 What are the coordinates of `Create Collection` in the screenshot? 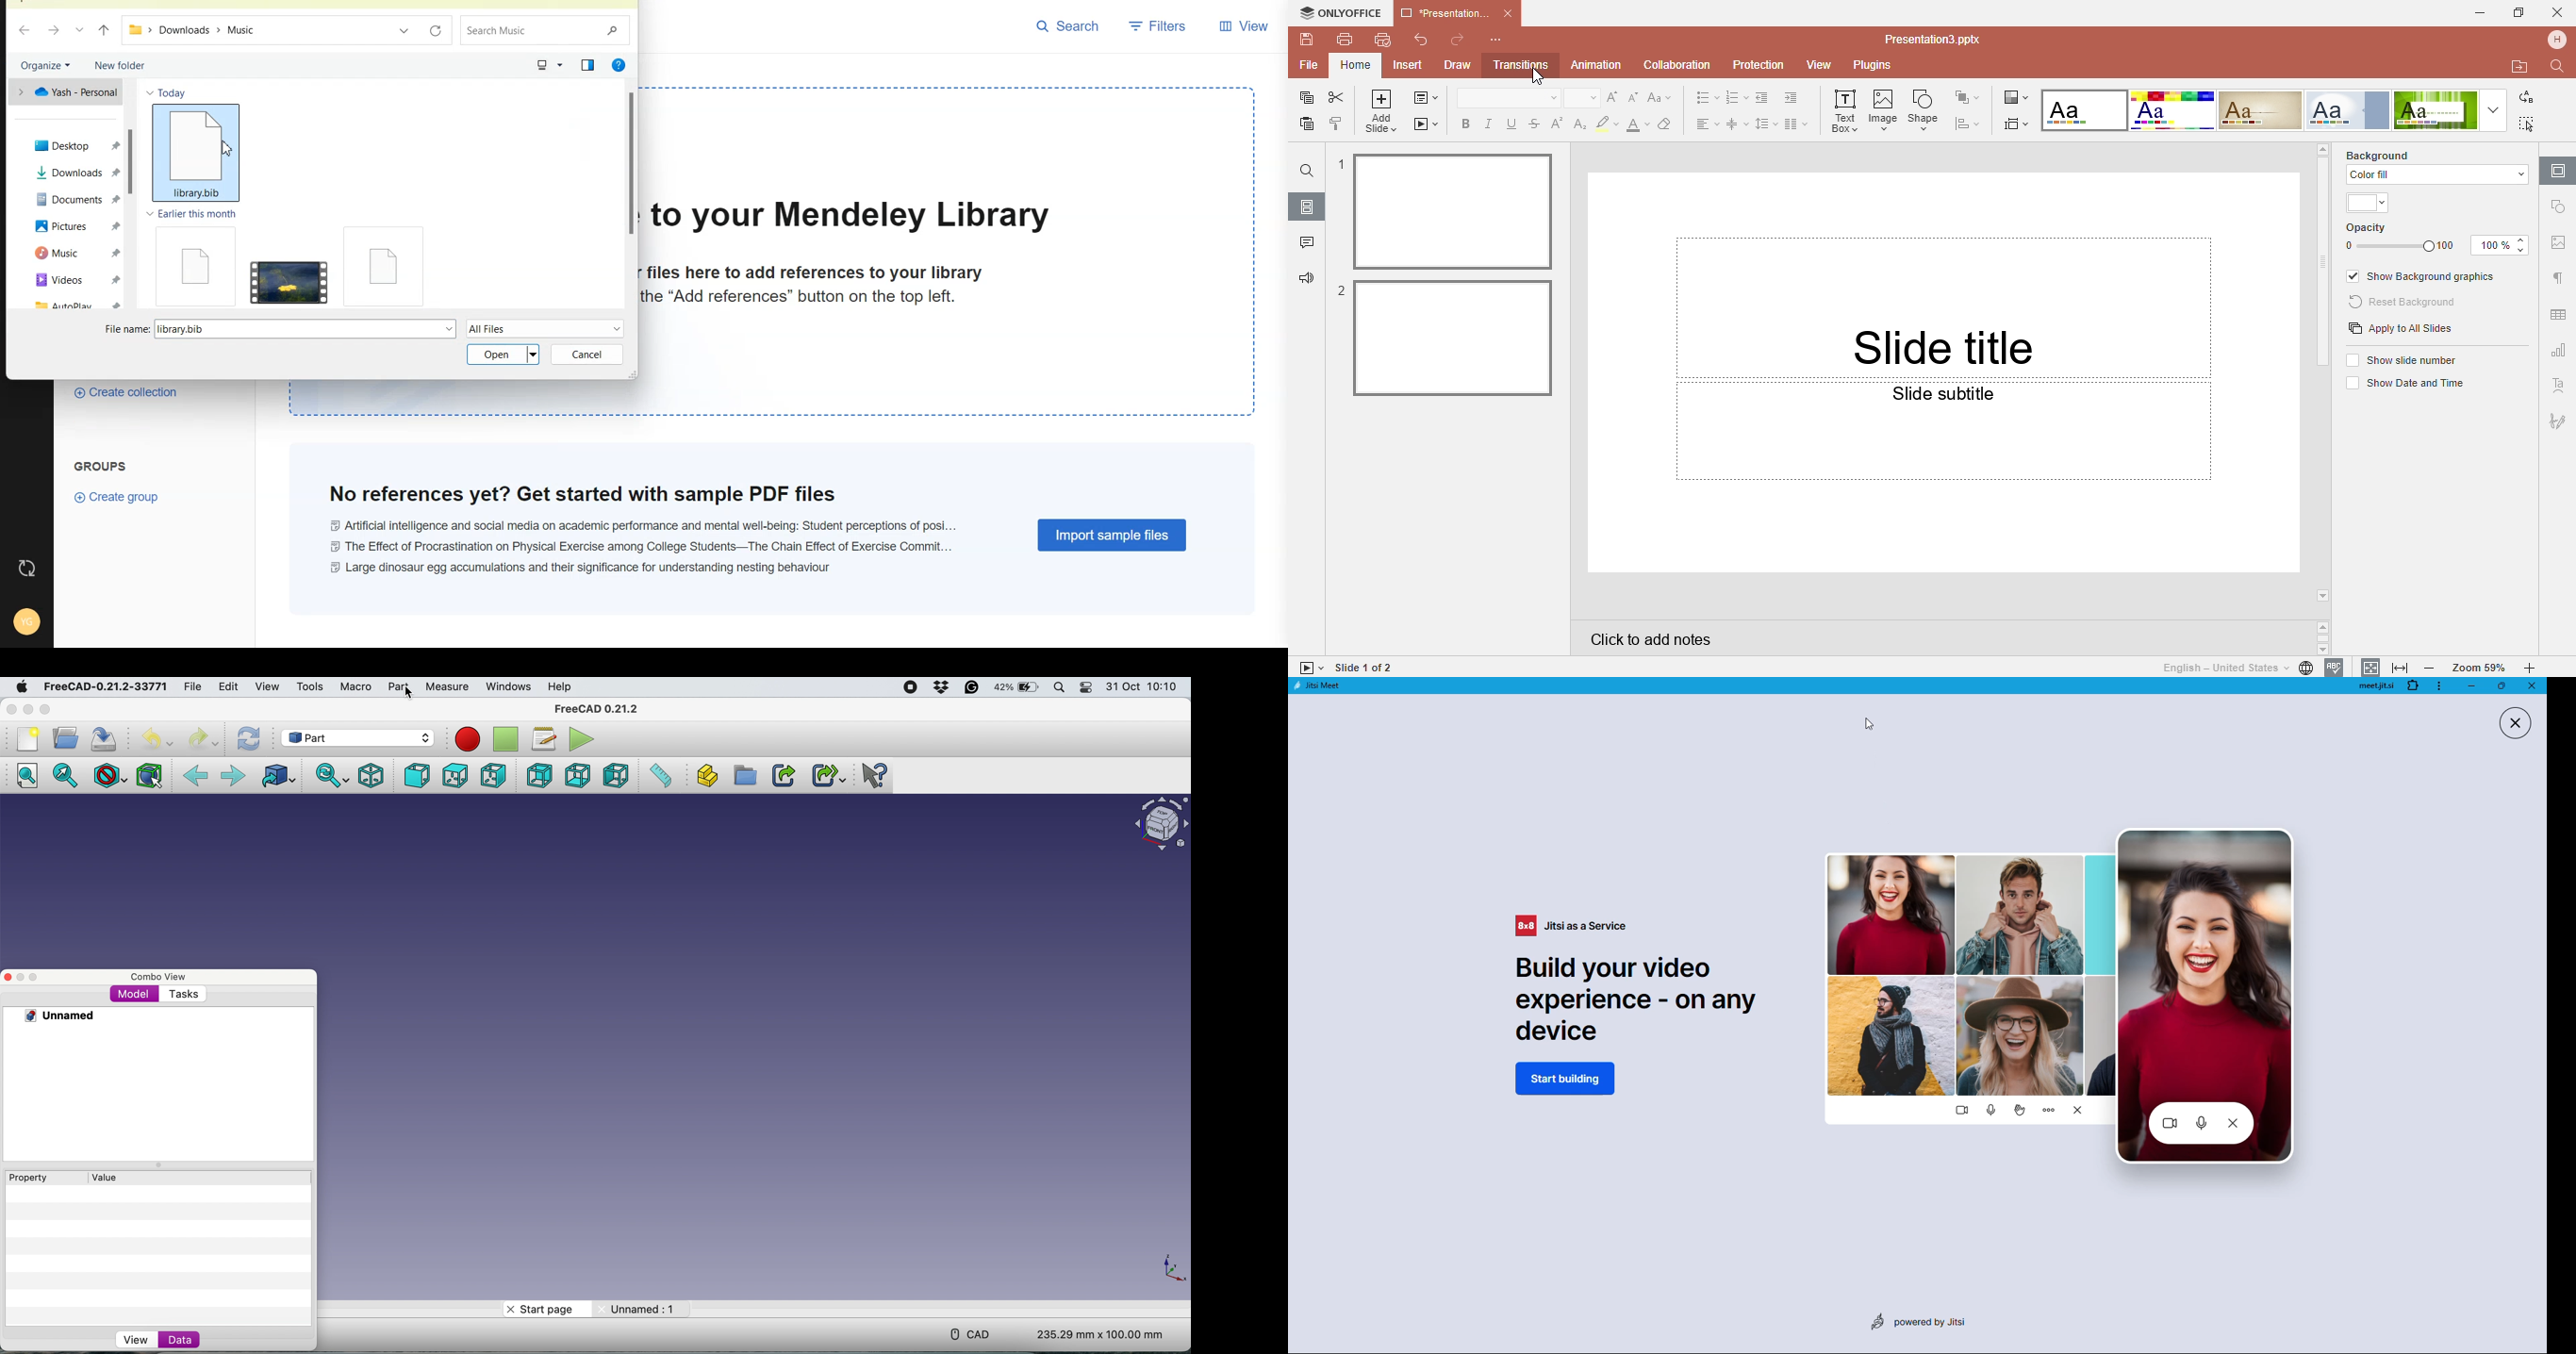 It's located at (170, 400).